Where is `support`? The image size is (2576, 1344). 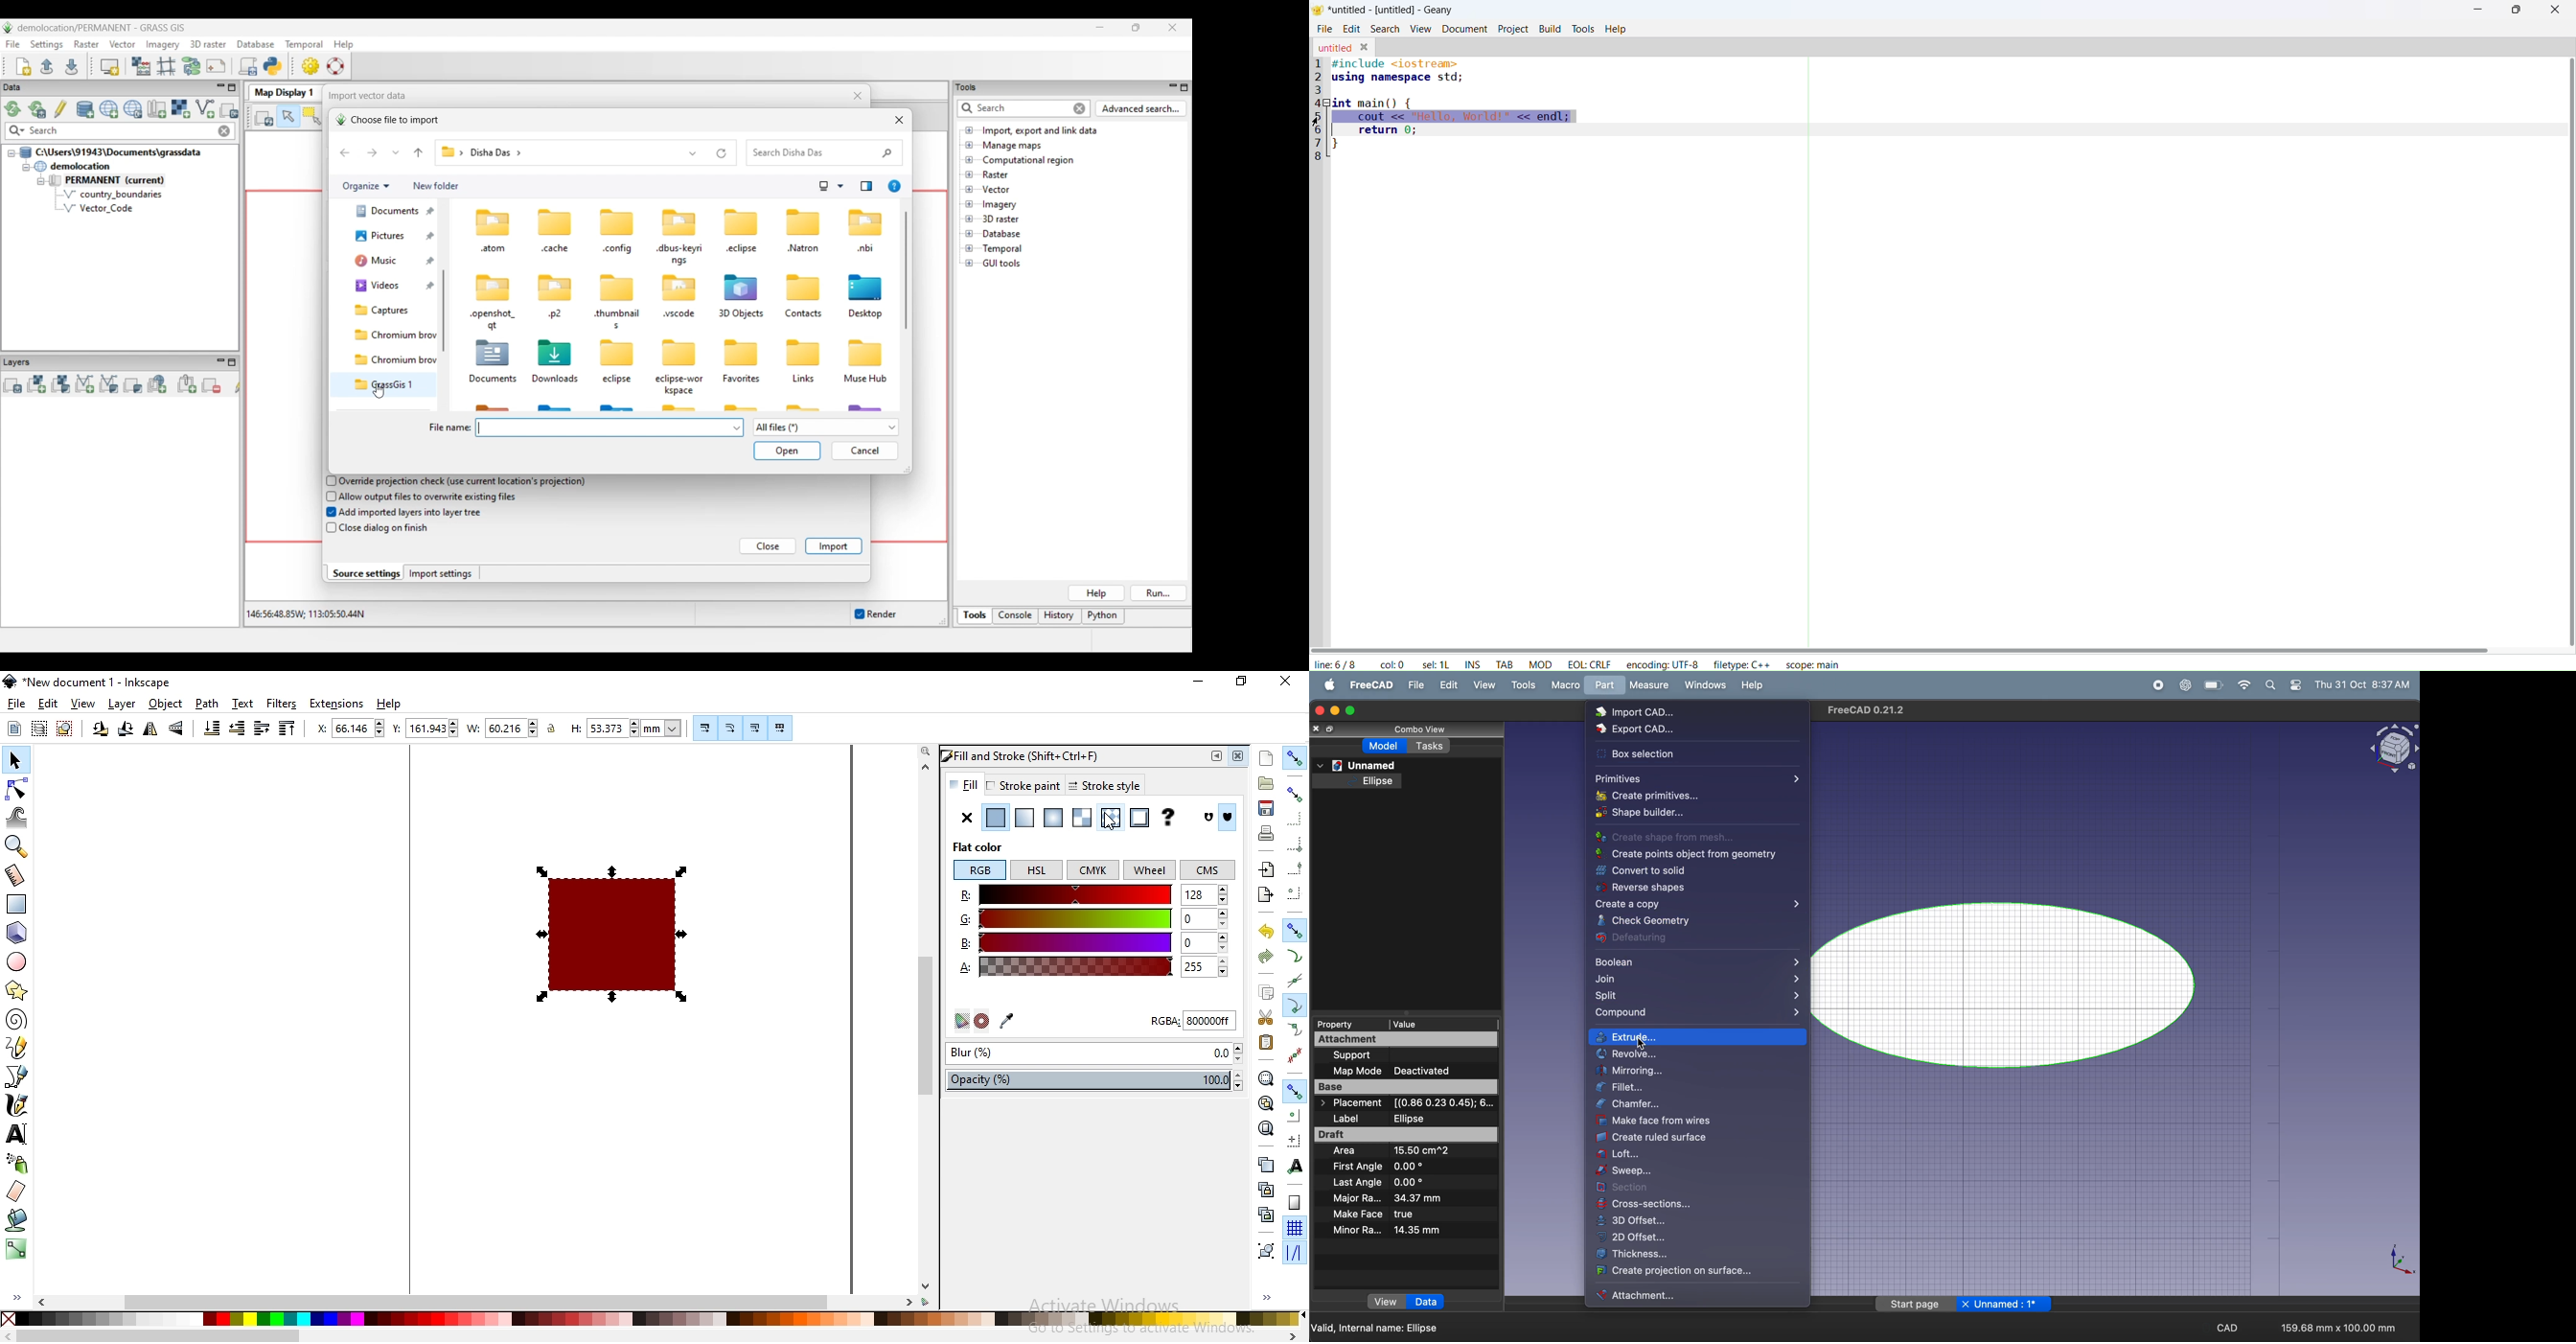
support is located at coordinates (1353, 1056).